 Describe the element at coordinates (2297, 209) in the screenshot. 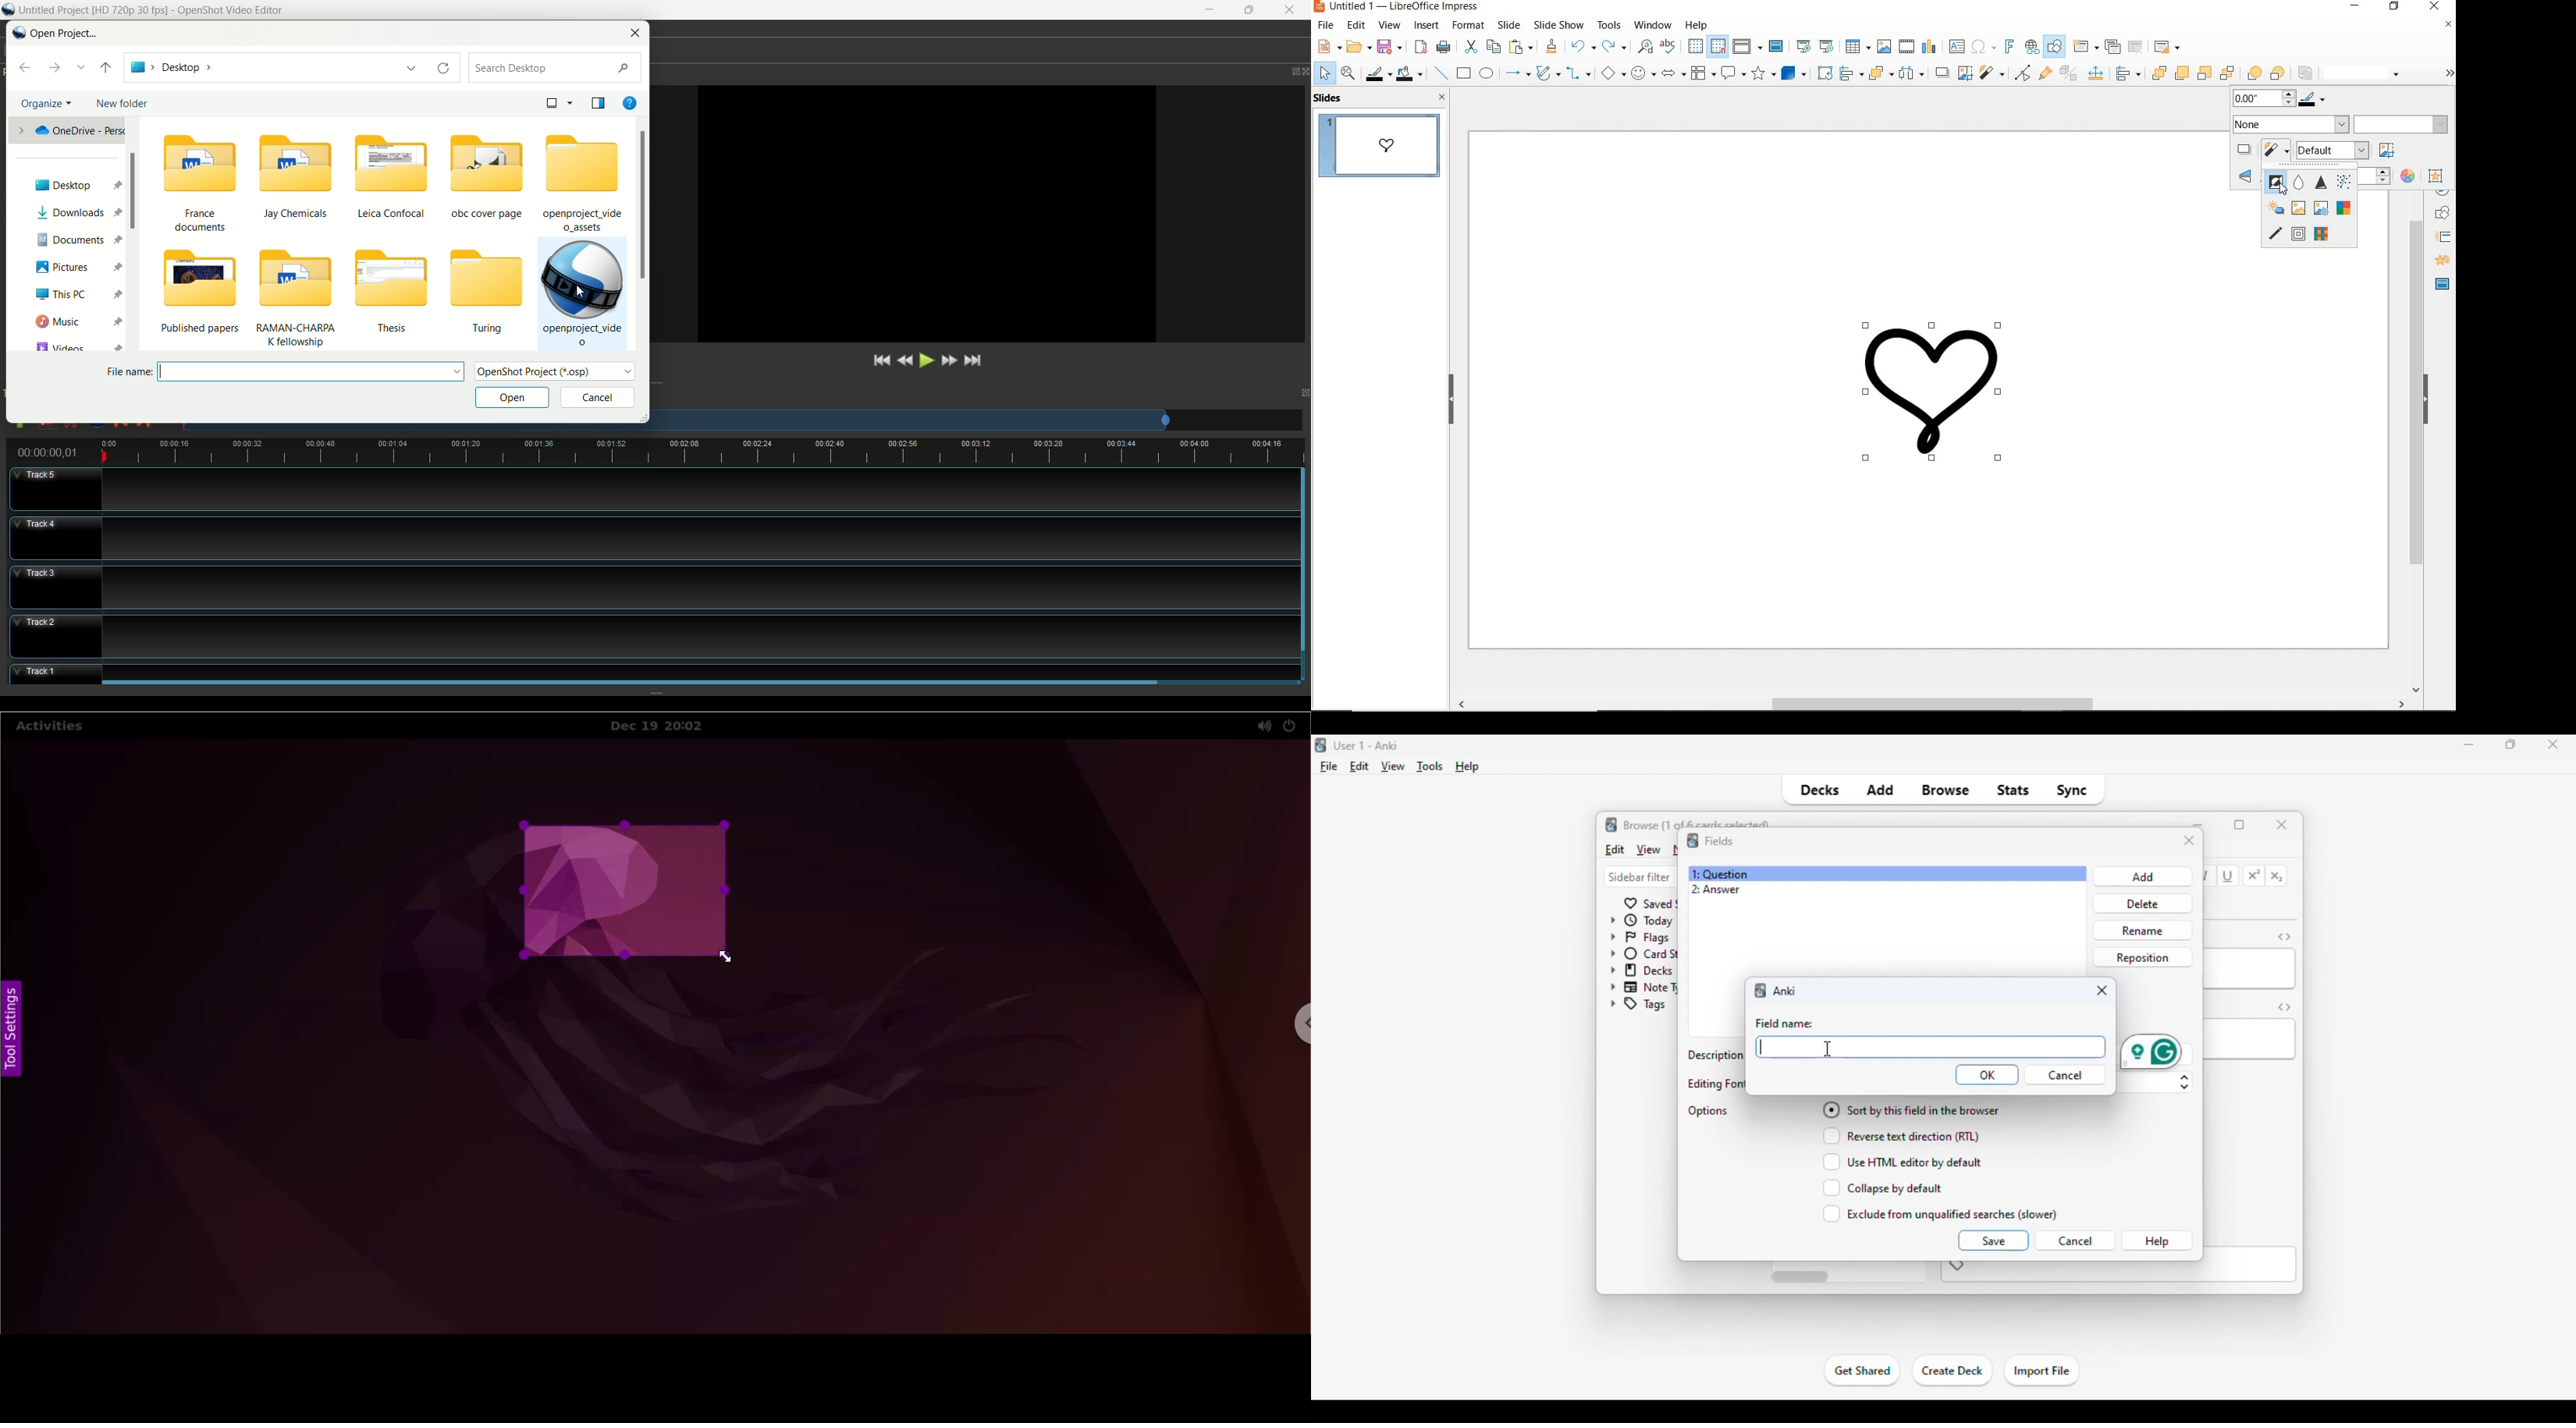

I see `aging` at that location.